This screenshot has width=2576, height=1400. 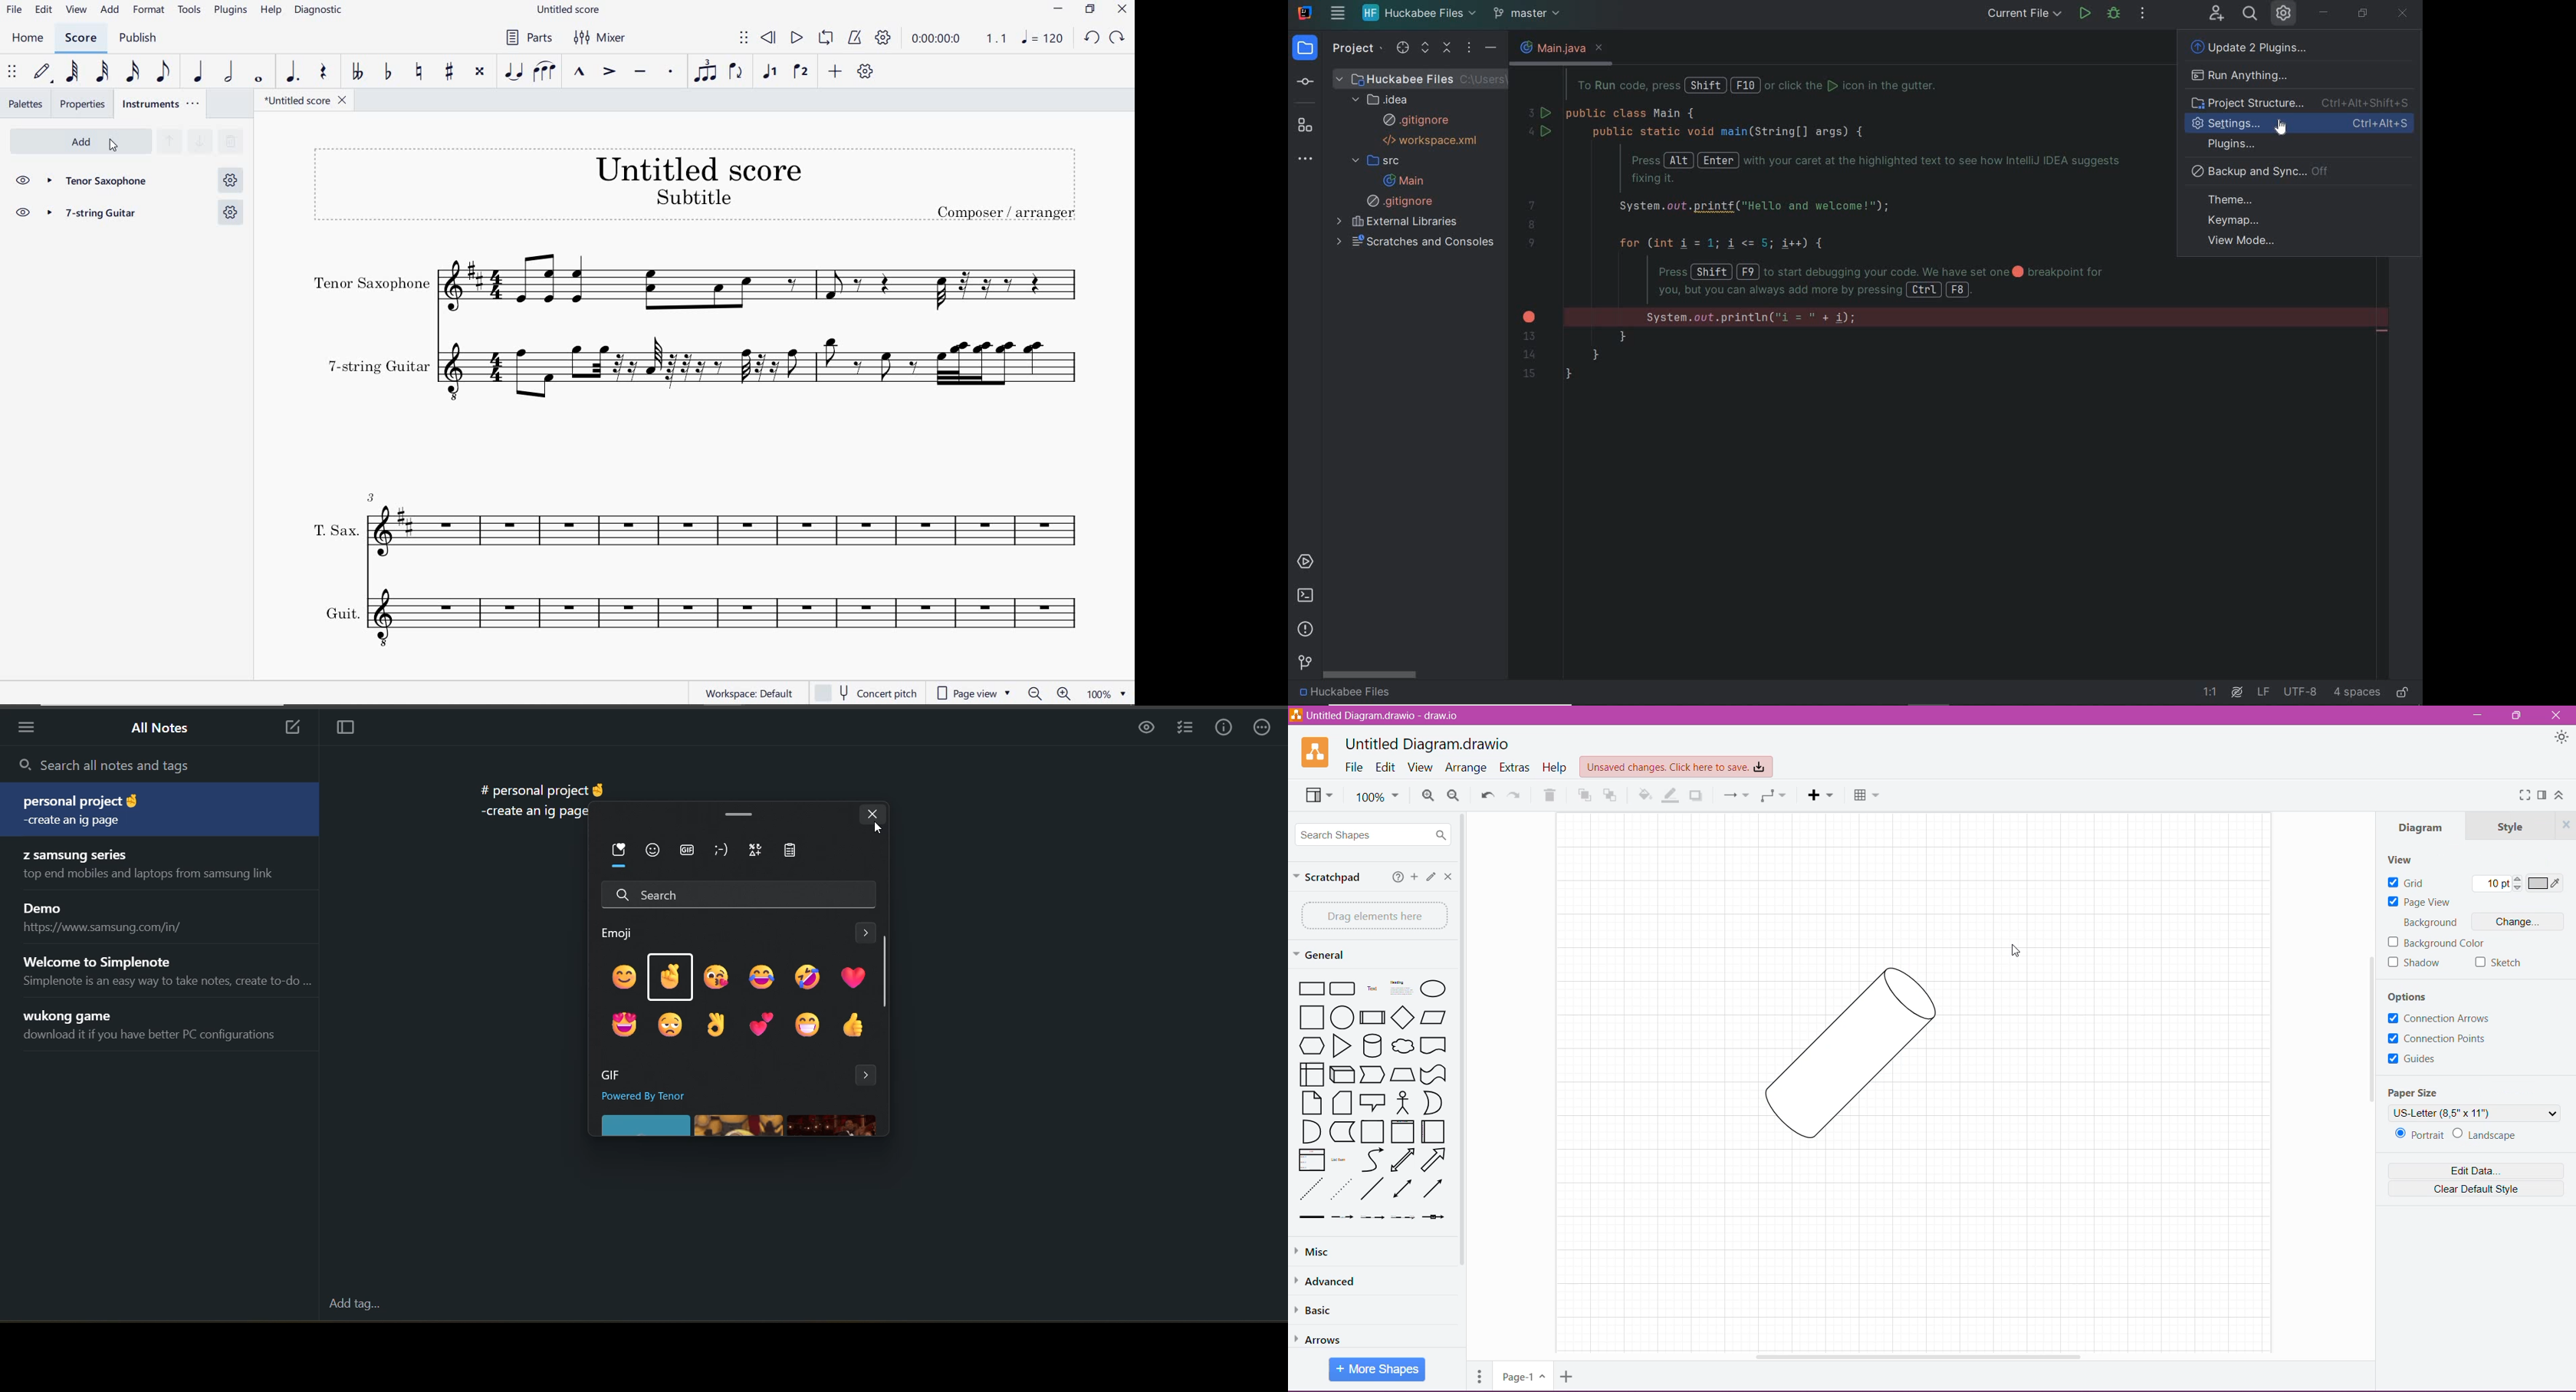 What do you see at coordinates (1821, 796) in the screenshot?
I see `` at bounding box center [1821, 796].